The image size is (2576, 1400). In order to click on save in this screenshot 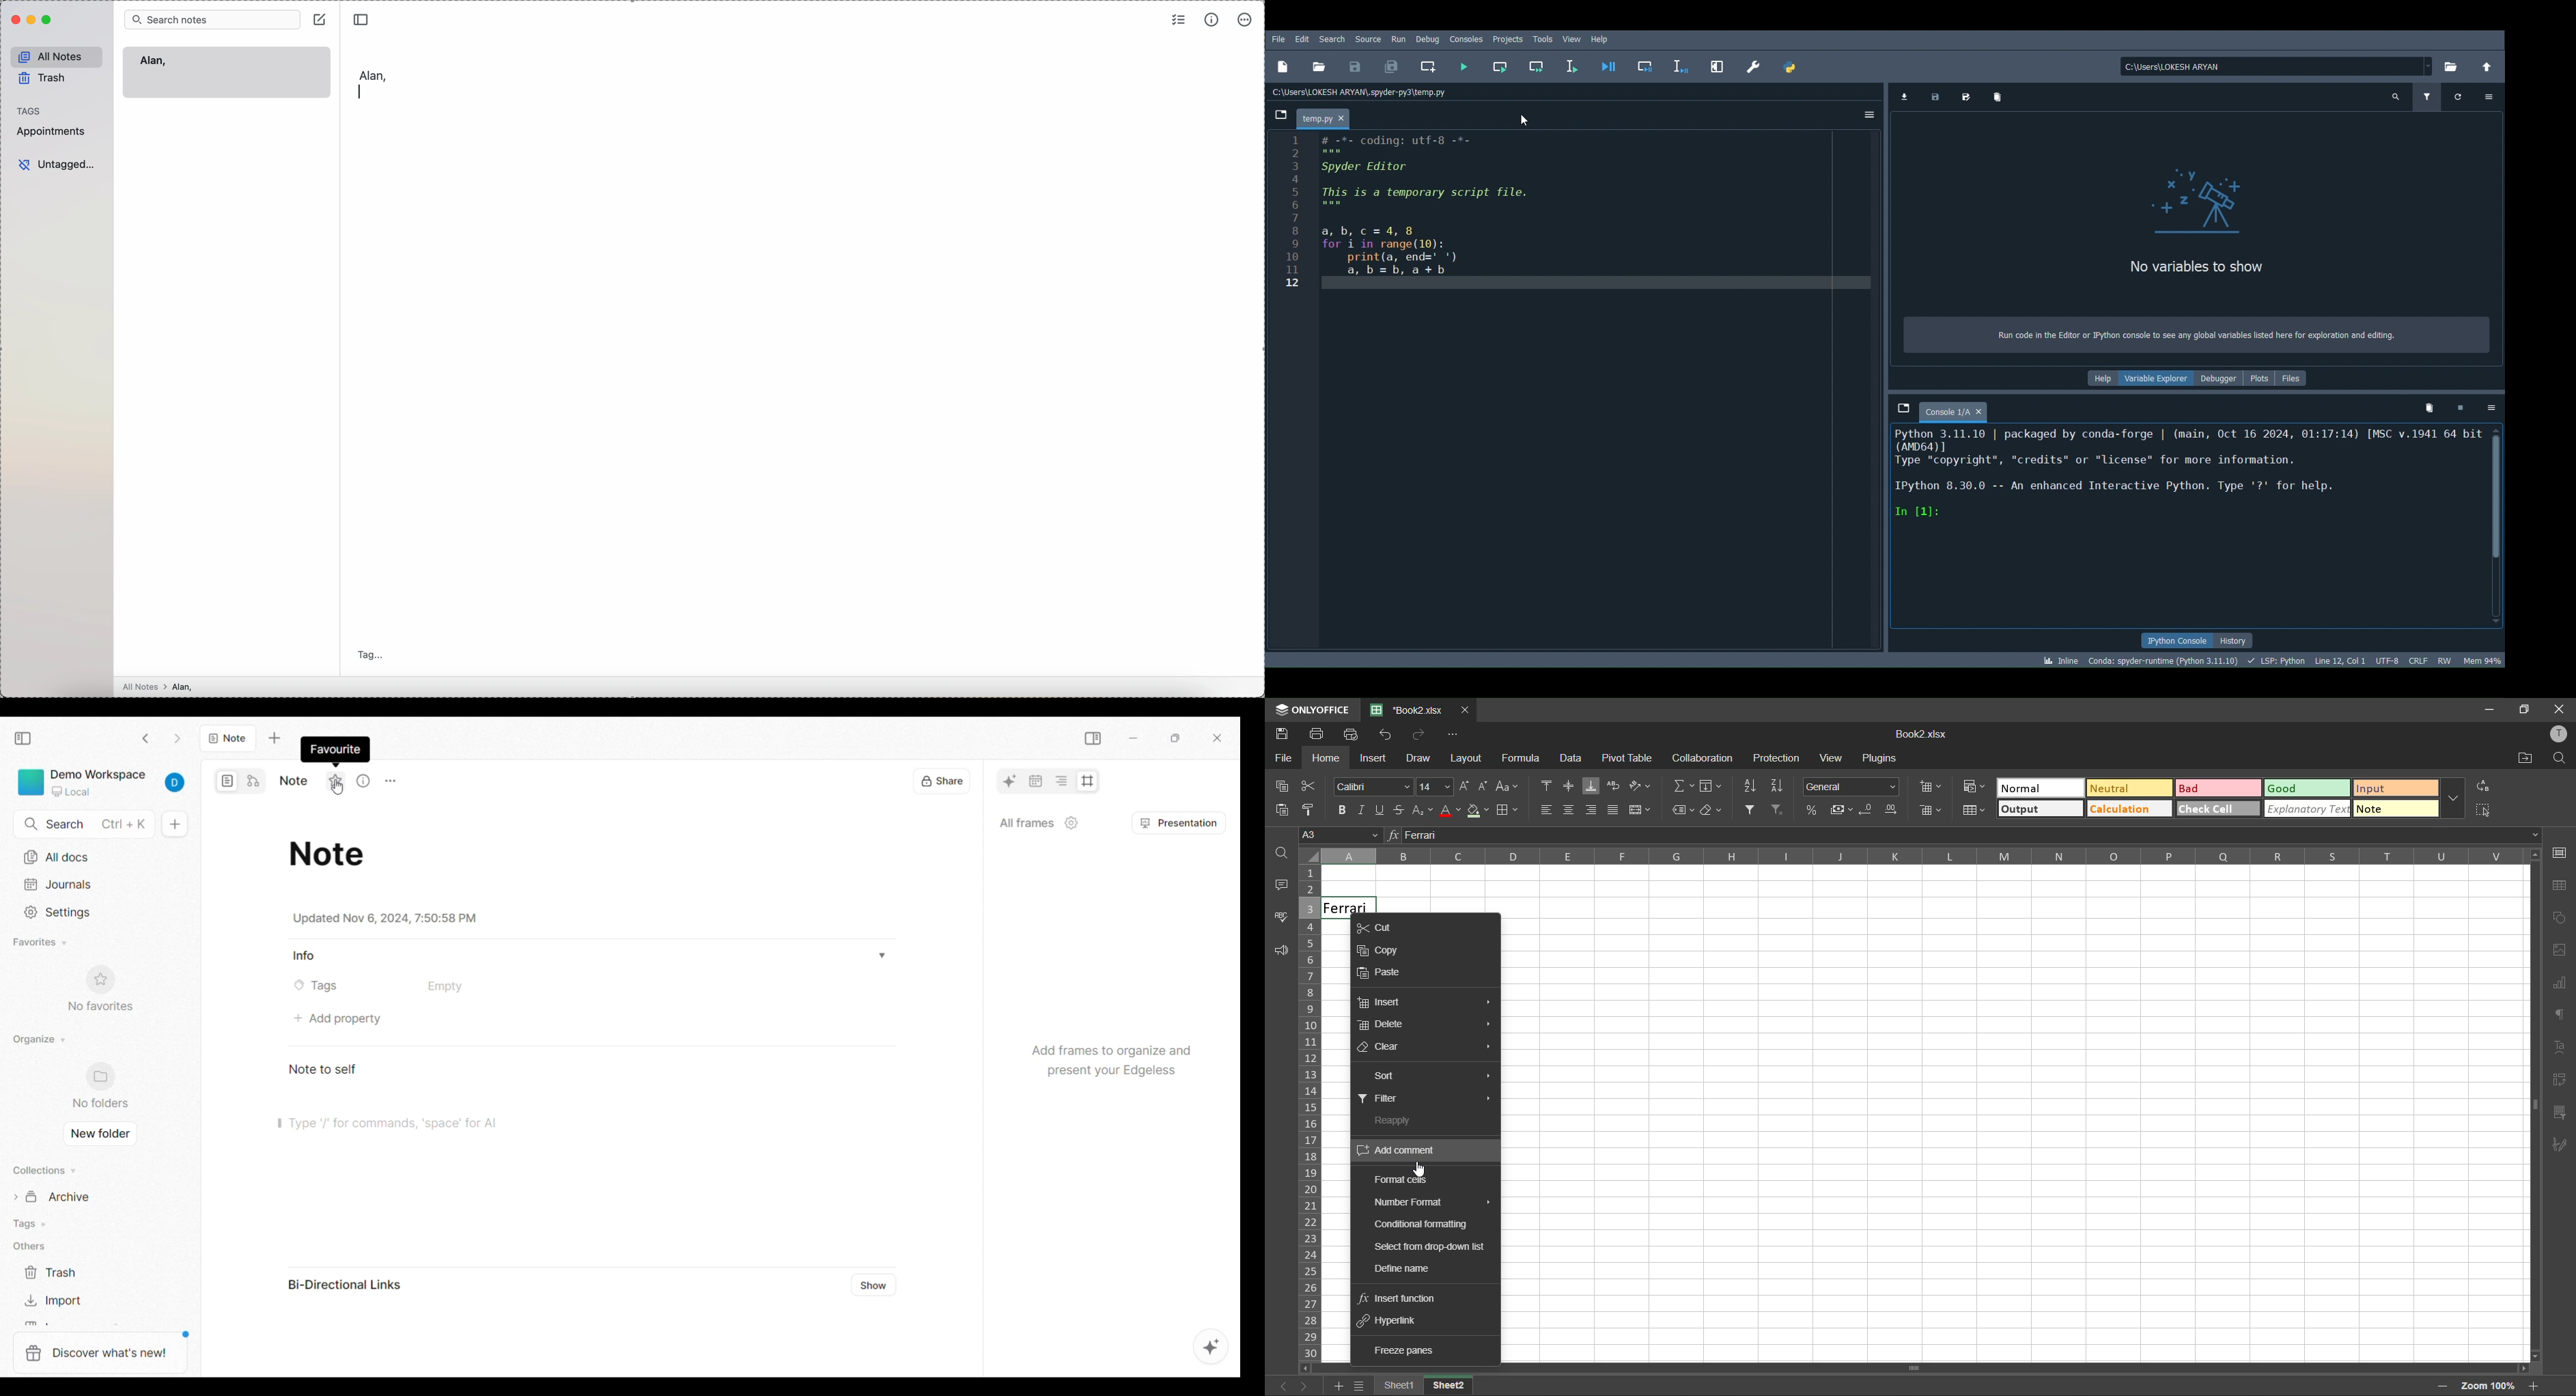, I will do `click(1282, 734)`.